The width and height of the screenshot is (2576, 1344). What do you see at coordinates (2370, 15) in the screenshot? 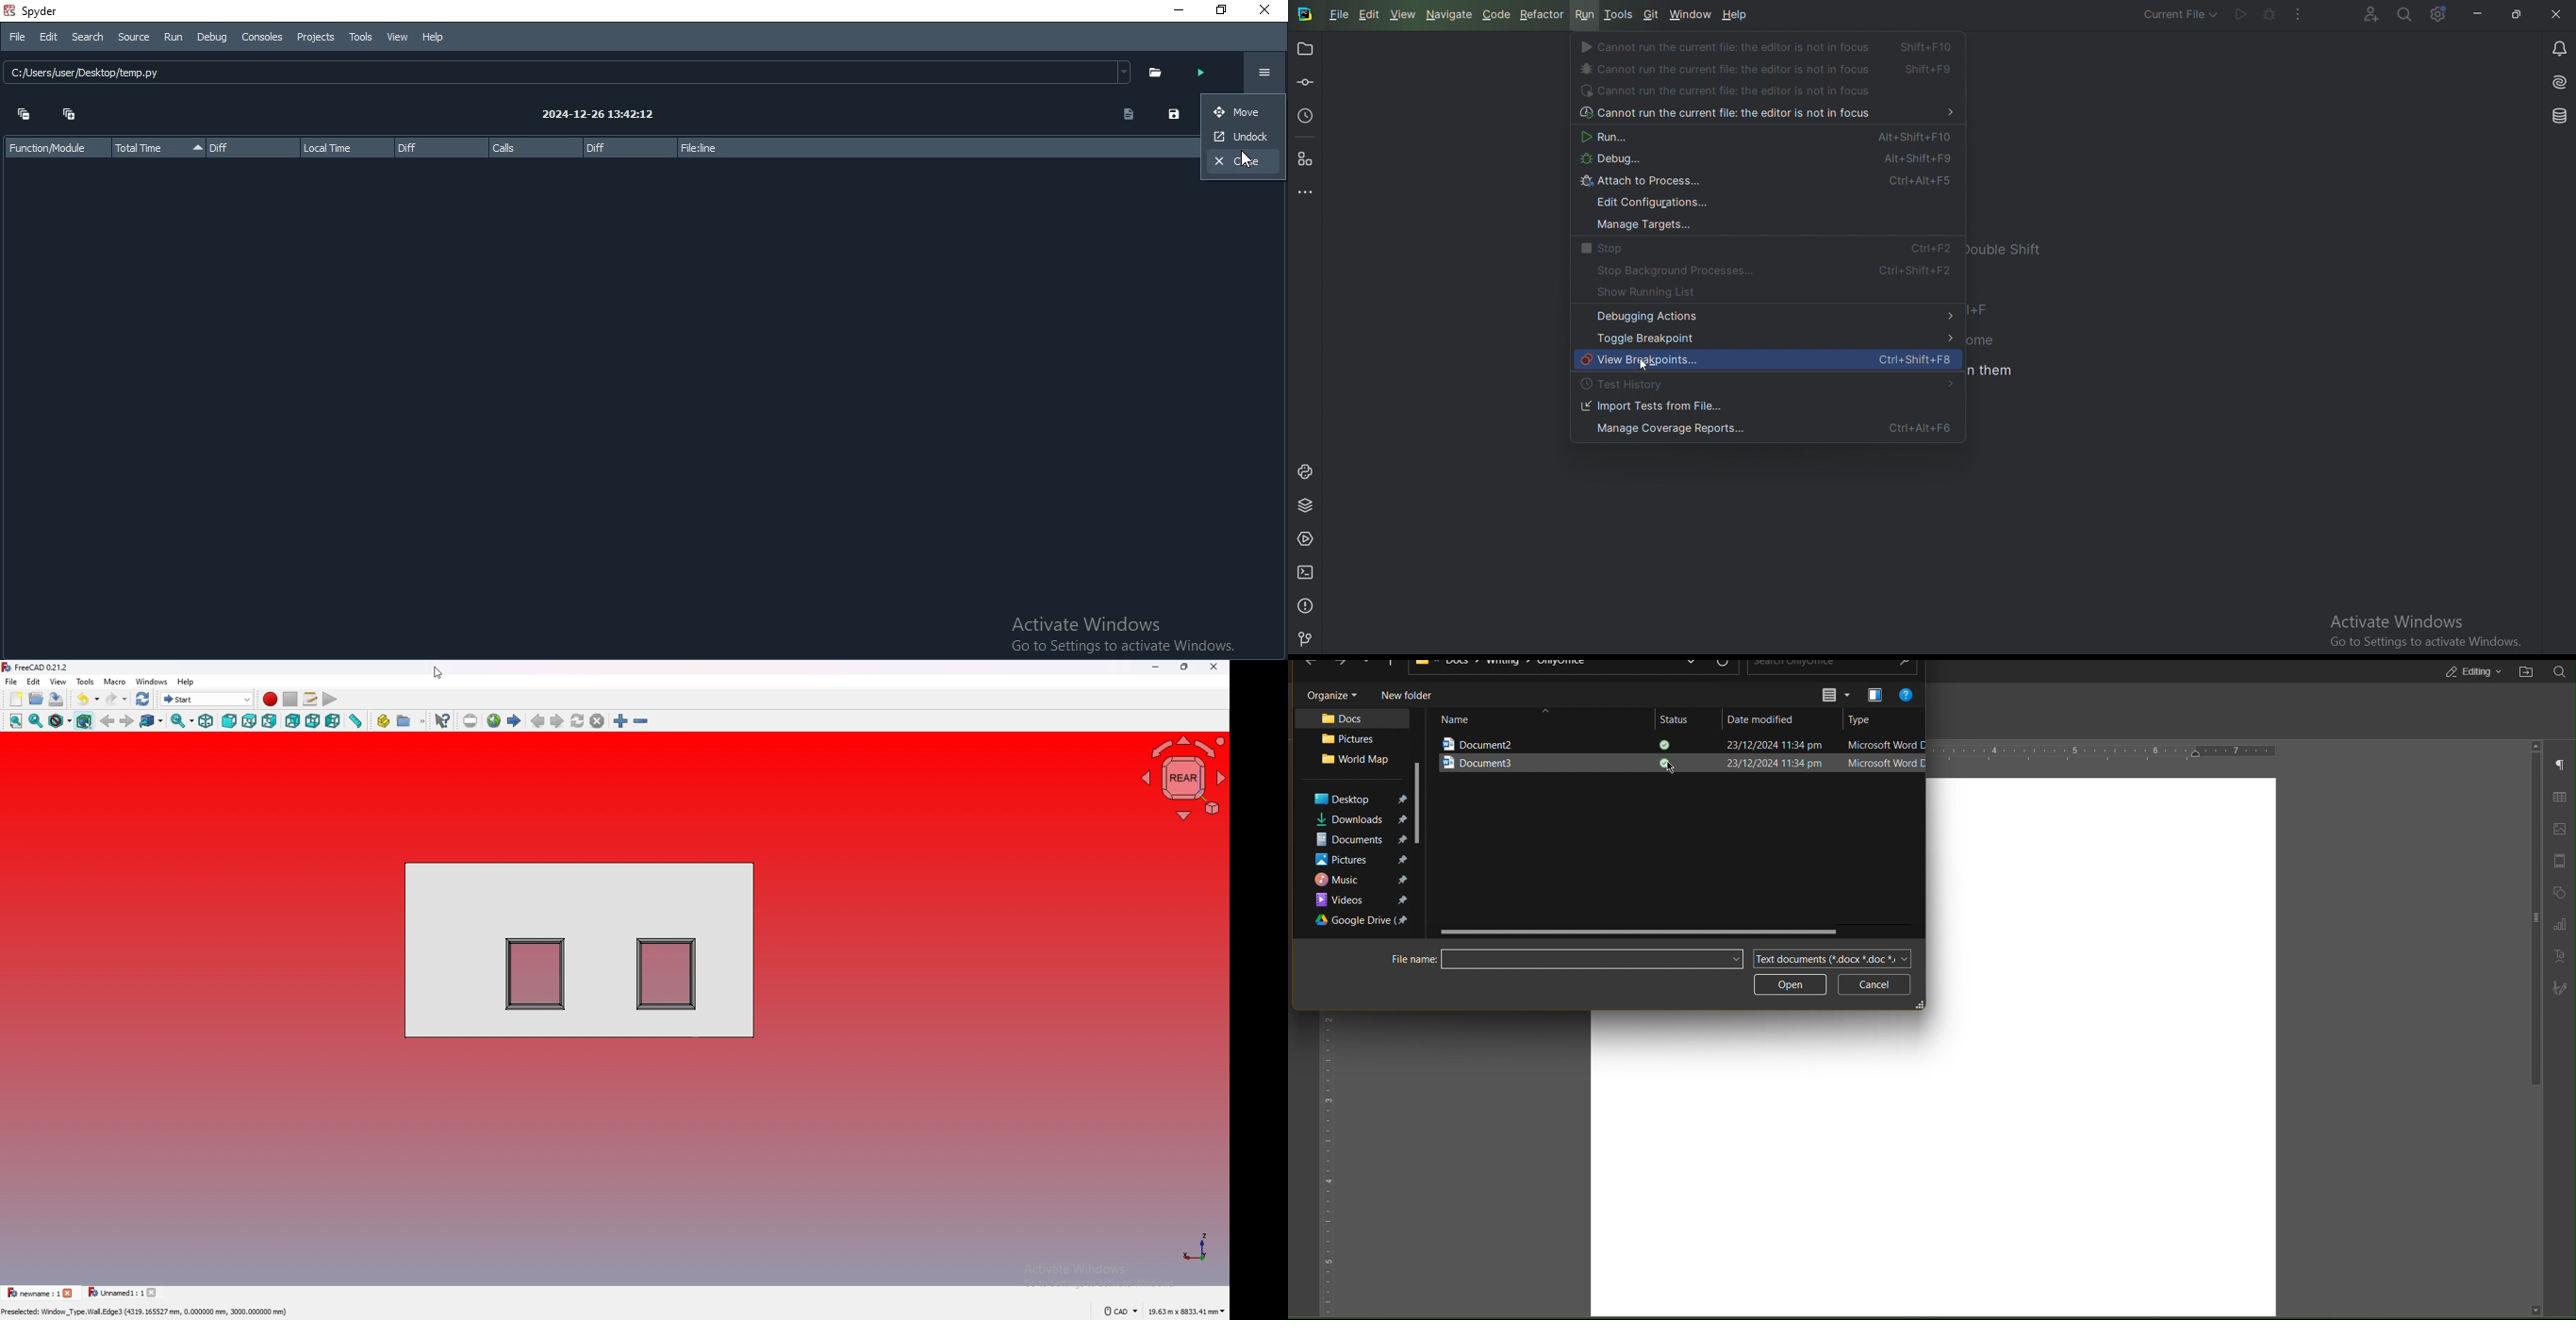
I see `Code with me` at bounding box center [2370, 15].